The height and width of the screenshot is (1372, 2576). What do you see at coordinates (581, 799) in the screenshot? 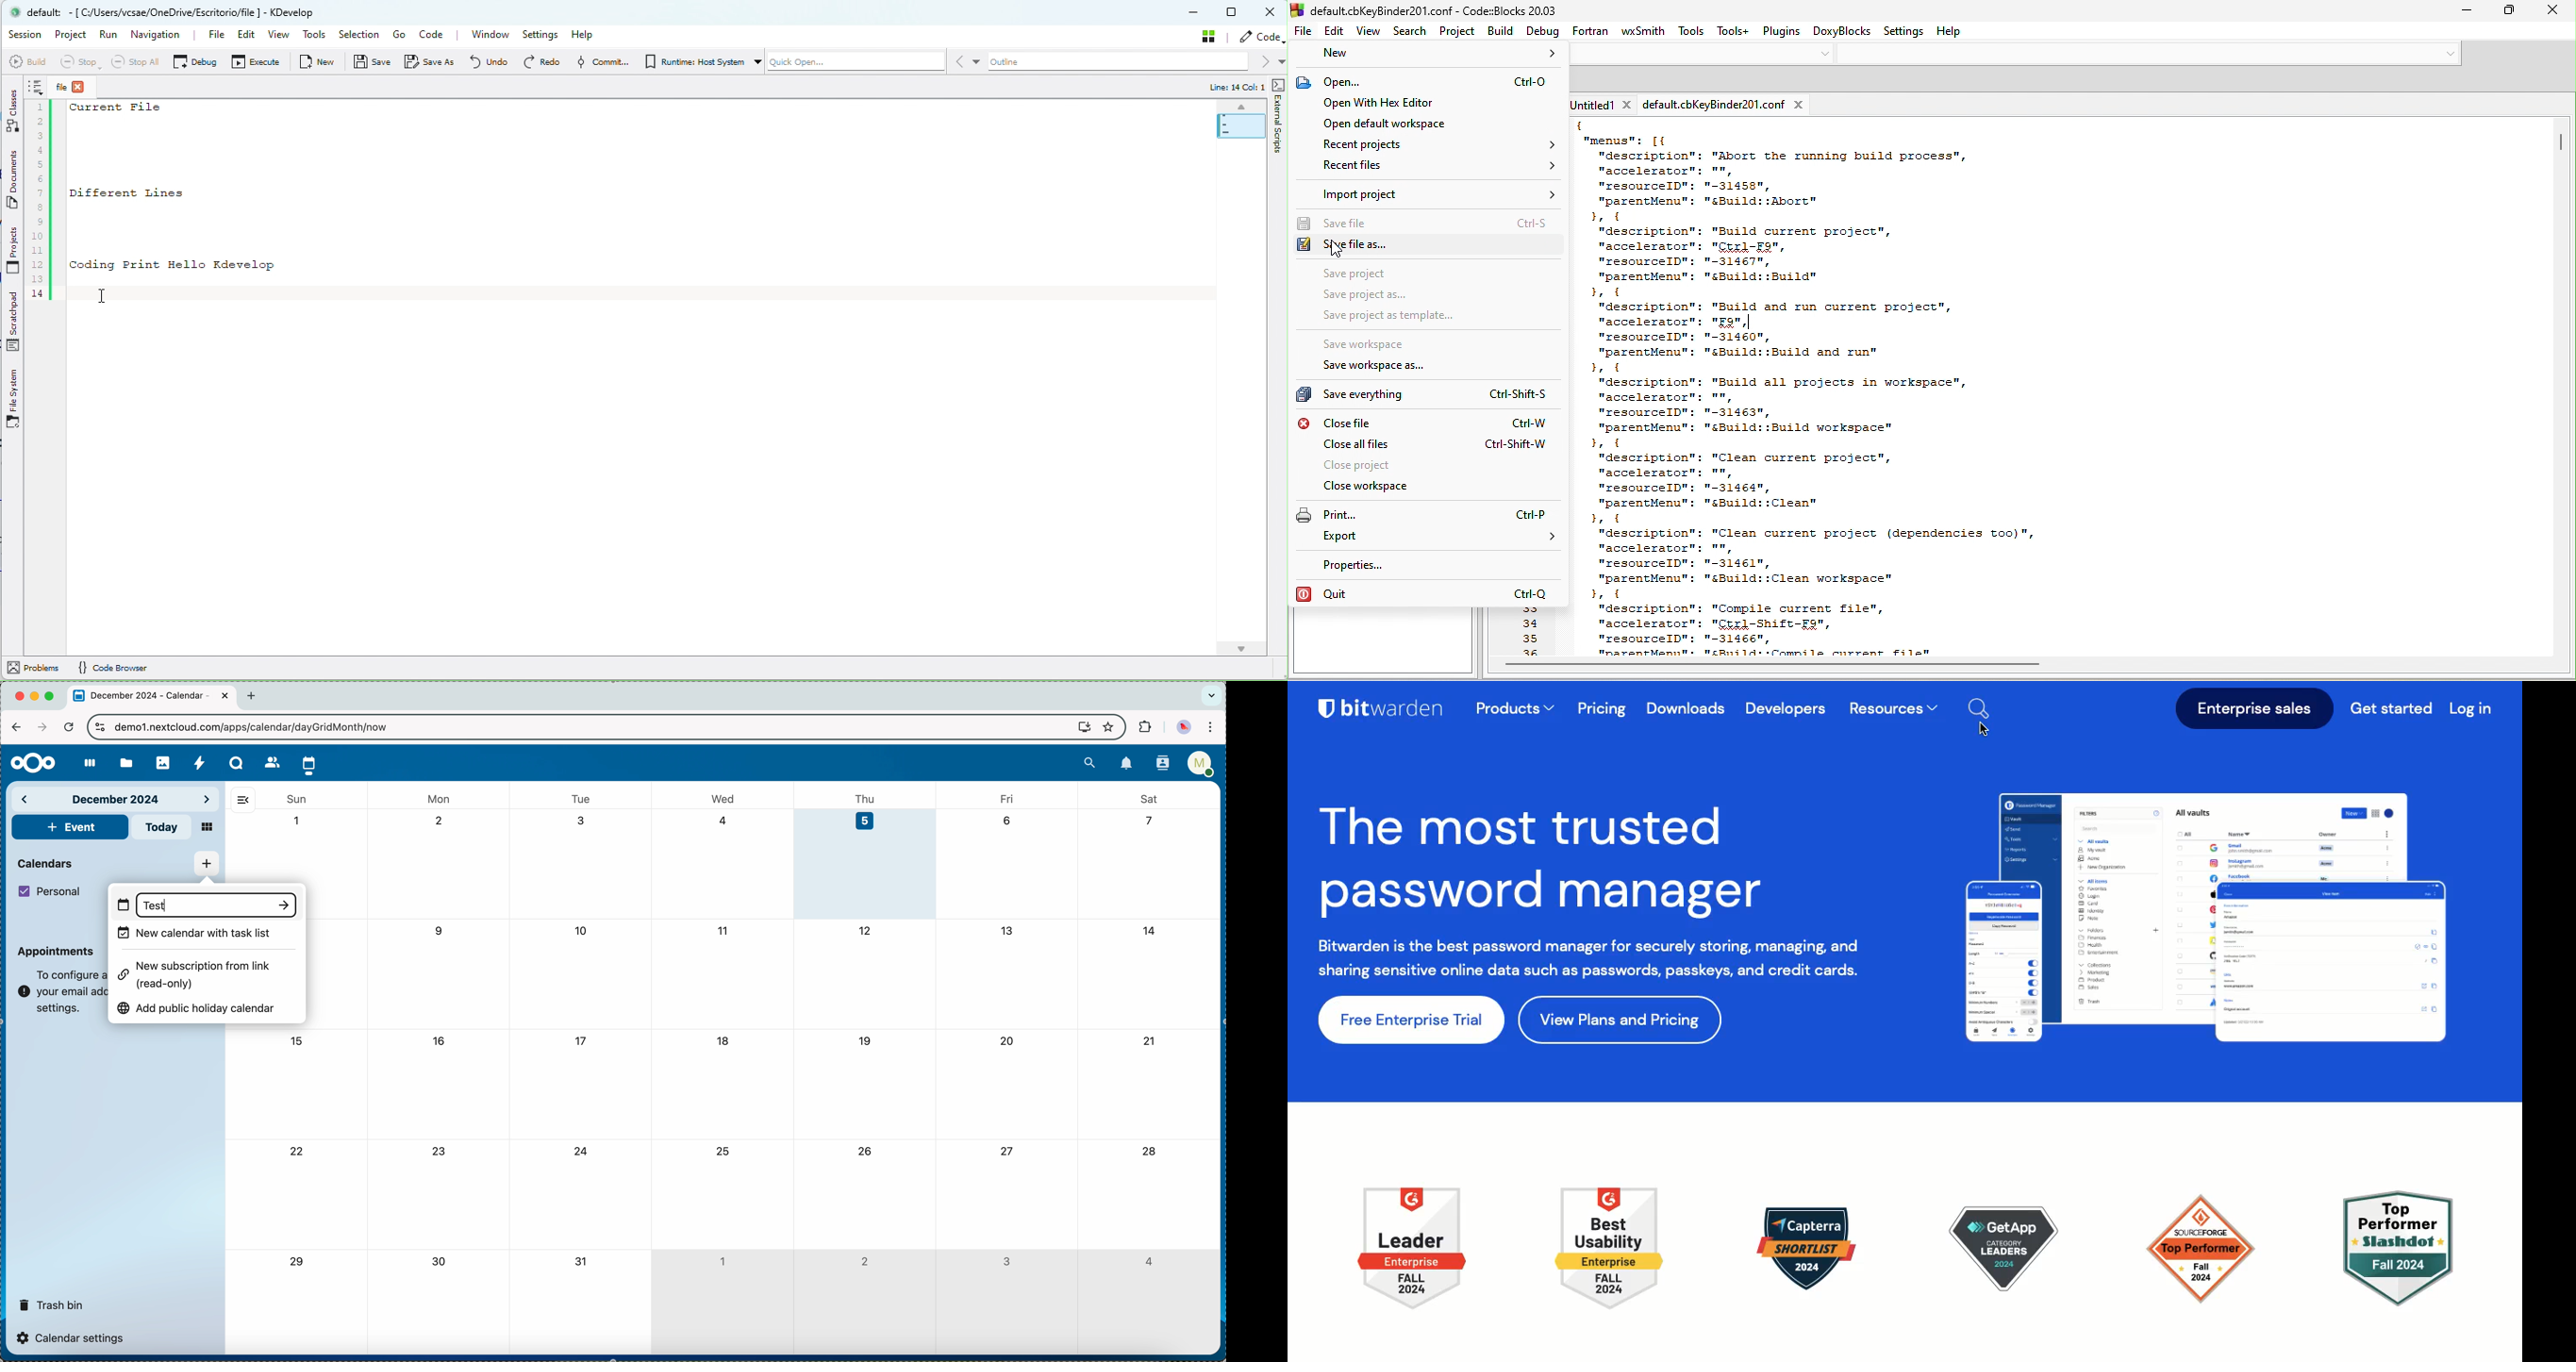
I see `tue` at bounding box center [581, 799].